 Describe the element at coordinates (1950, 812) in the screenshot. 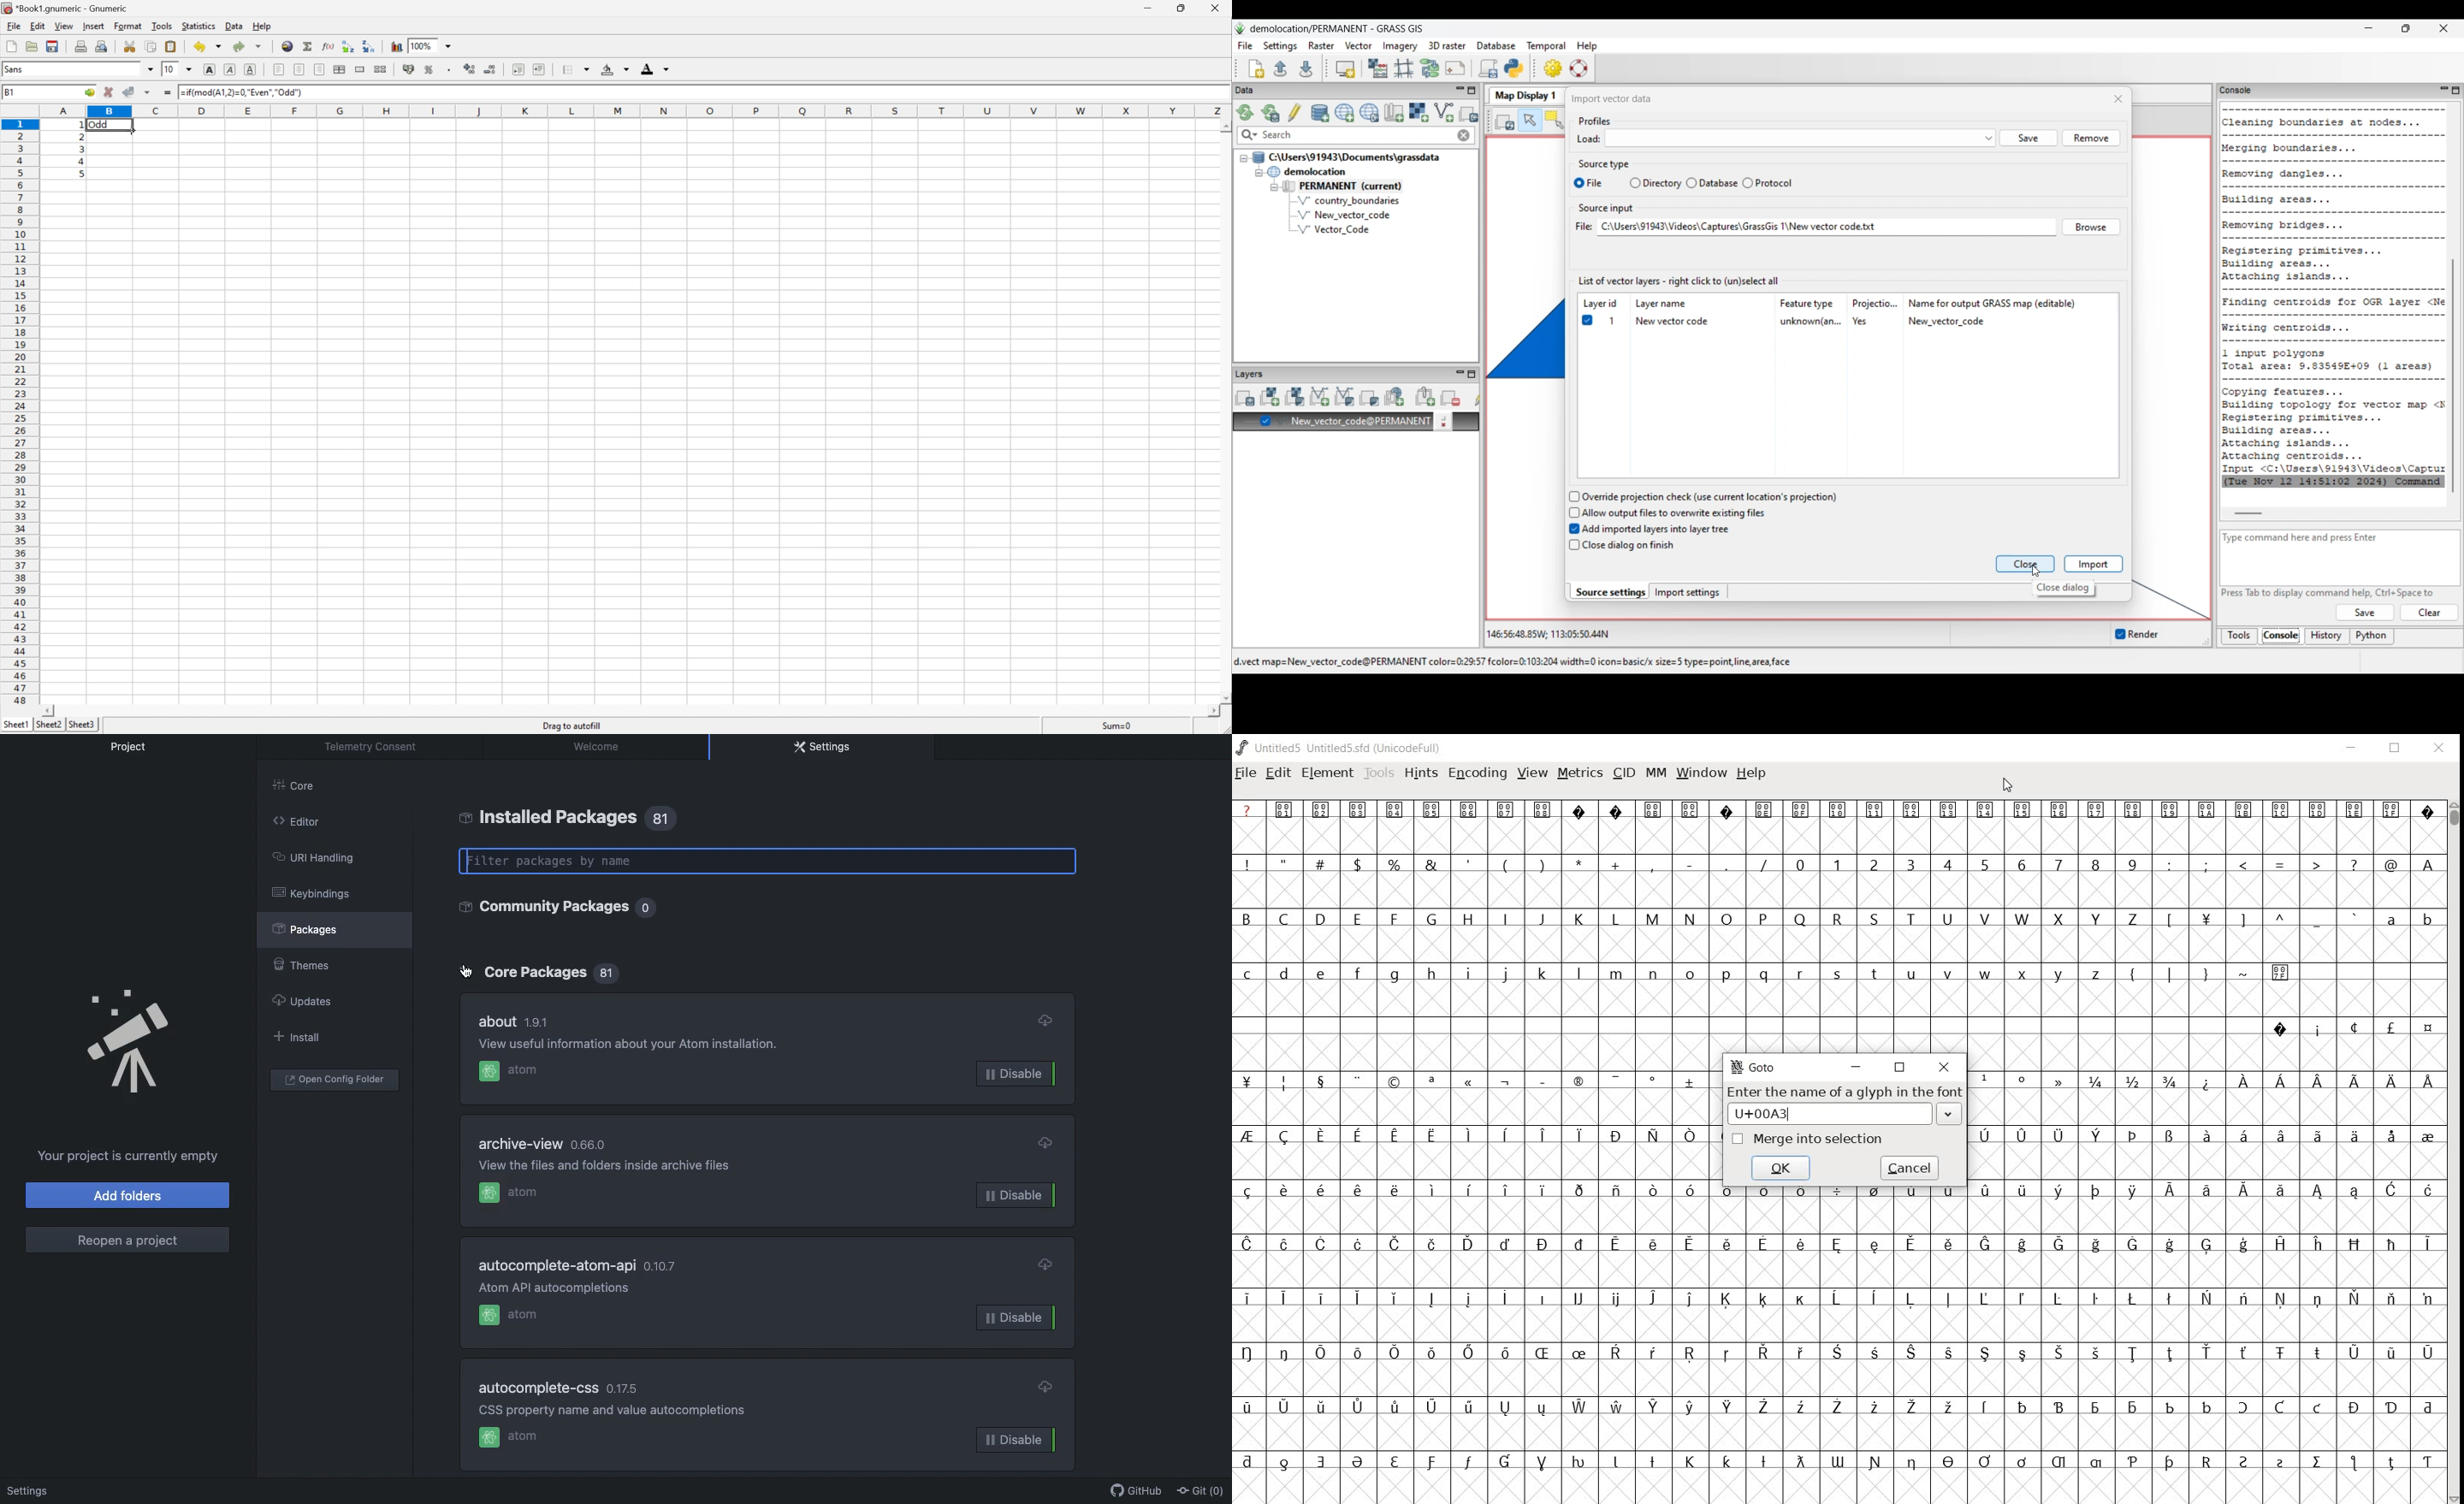

I see `Symbol` at that location.